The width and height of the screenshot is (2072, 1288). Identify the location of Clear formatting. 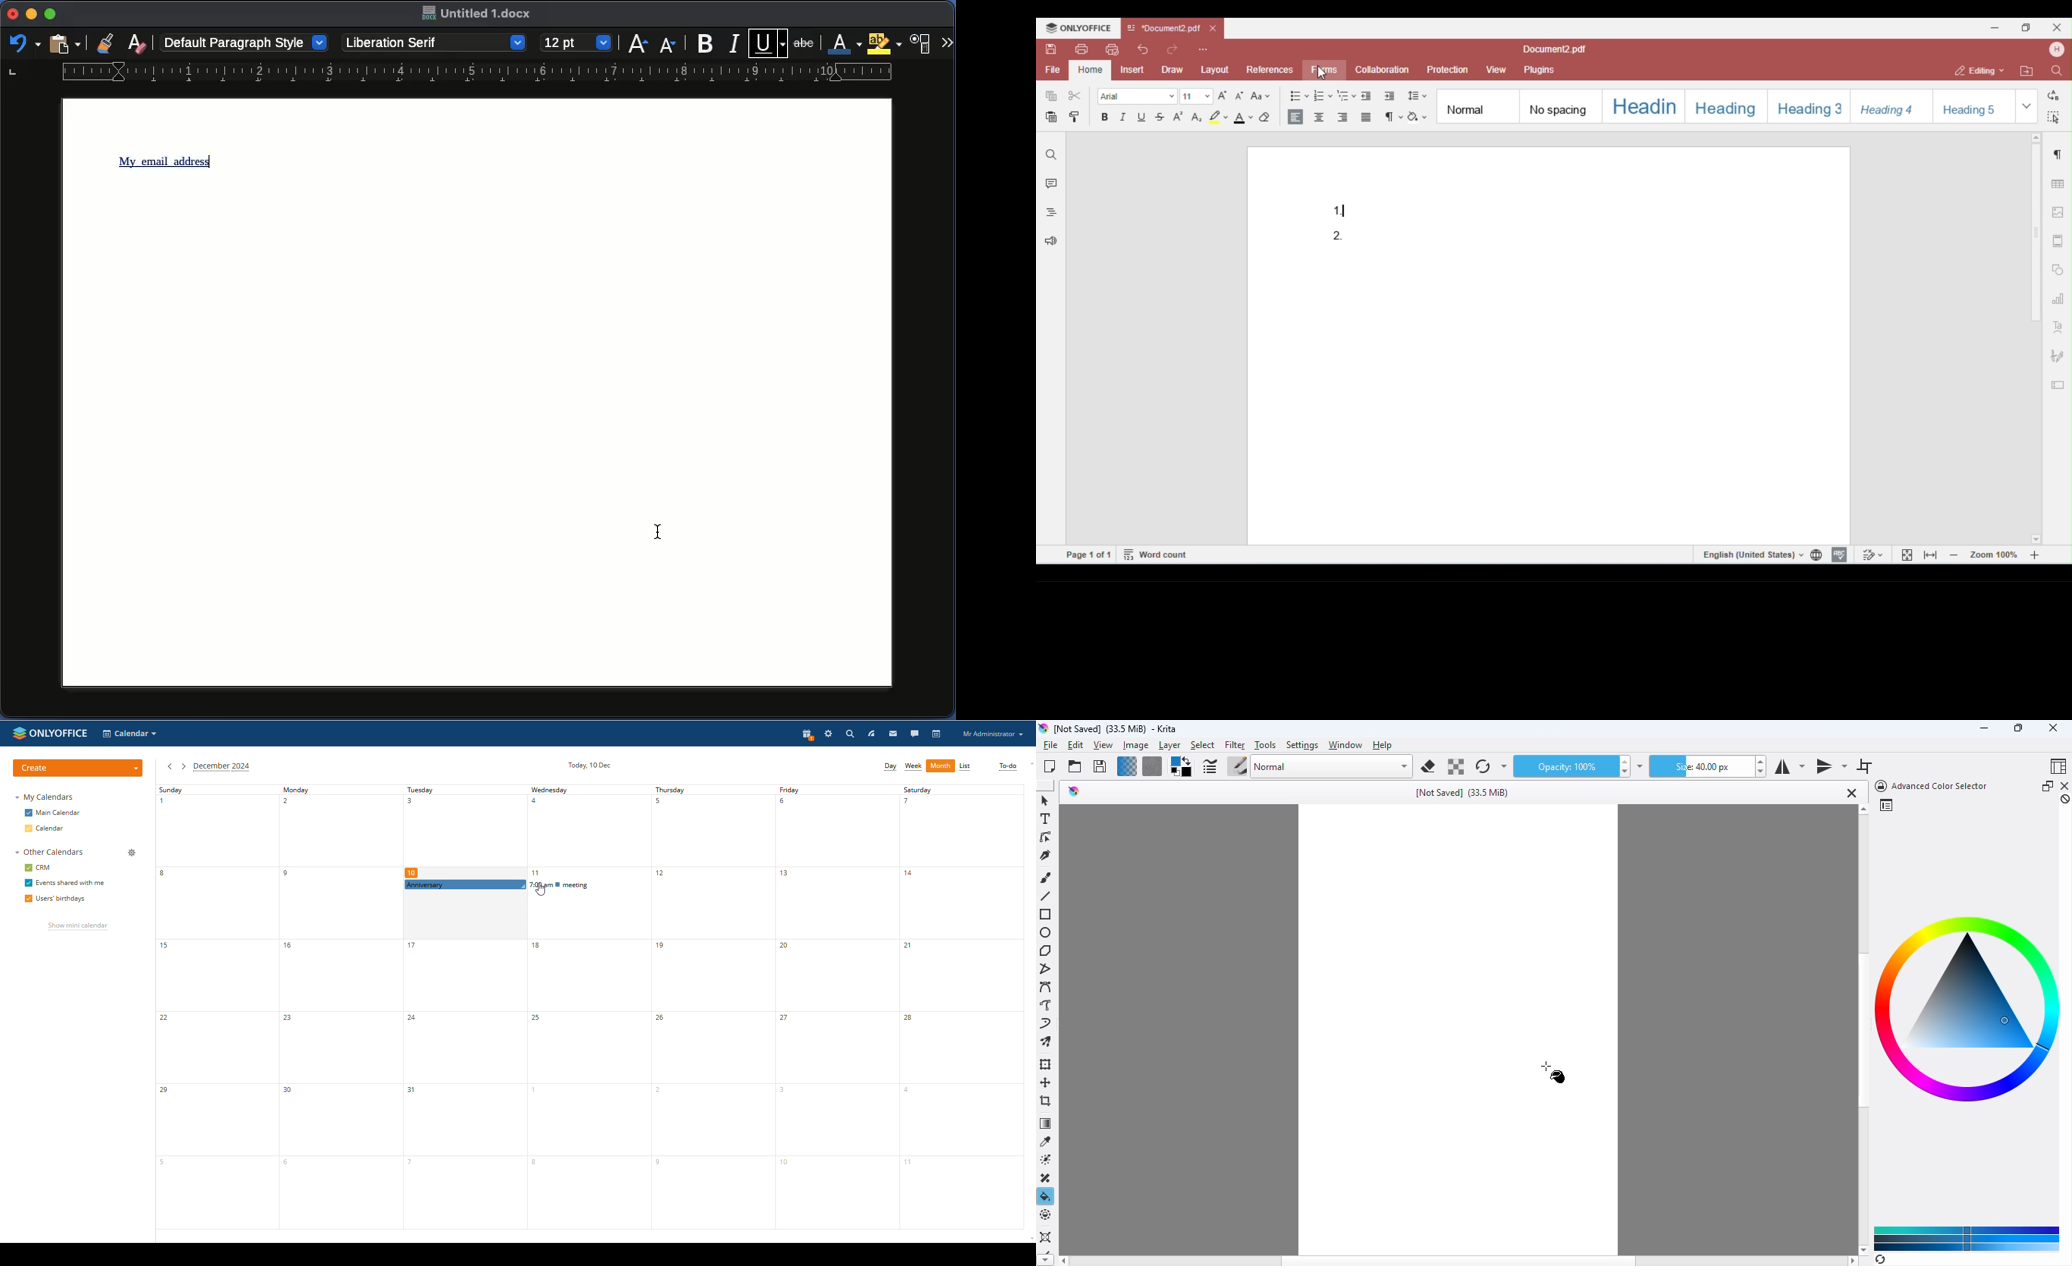
(138, 42).